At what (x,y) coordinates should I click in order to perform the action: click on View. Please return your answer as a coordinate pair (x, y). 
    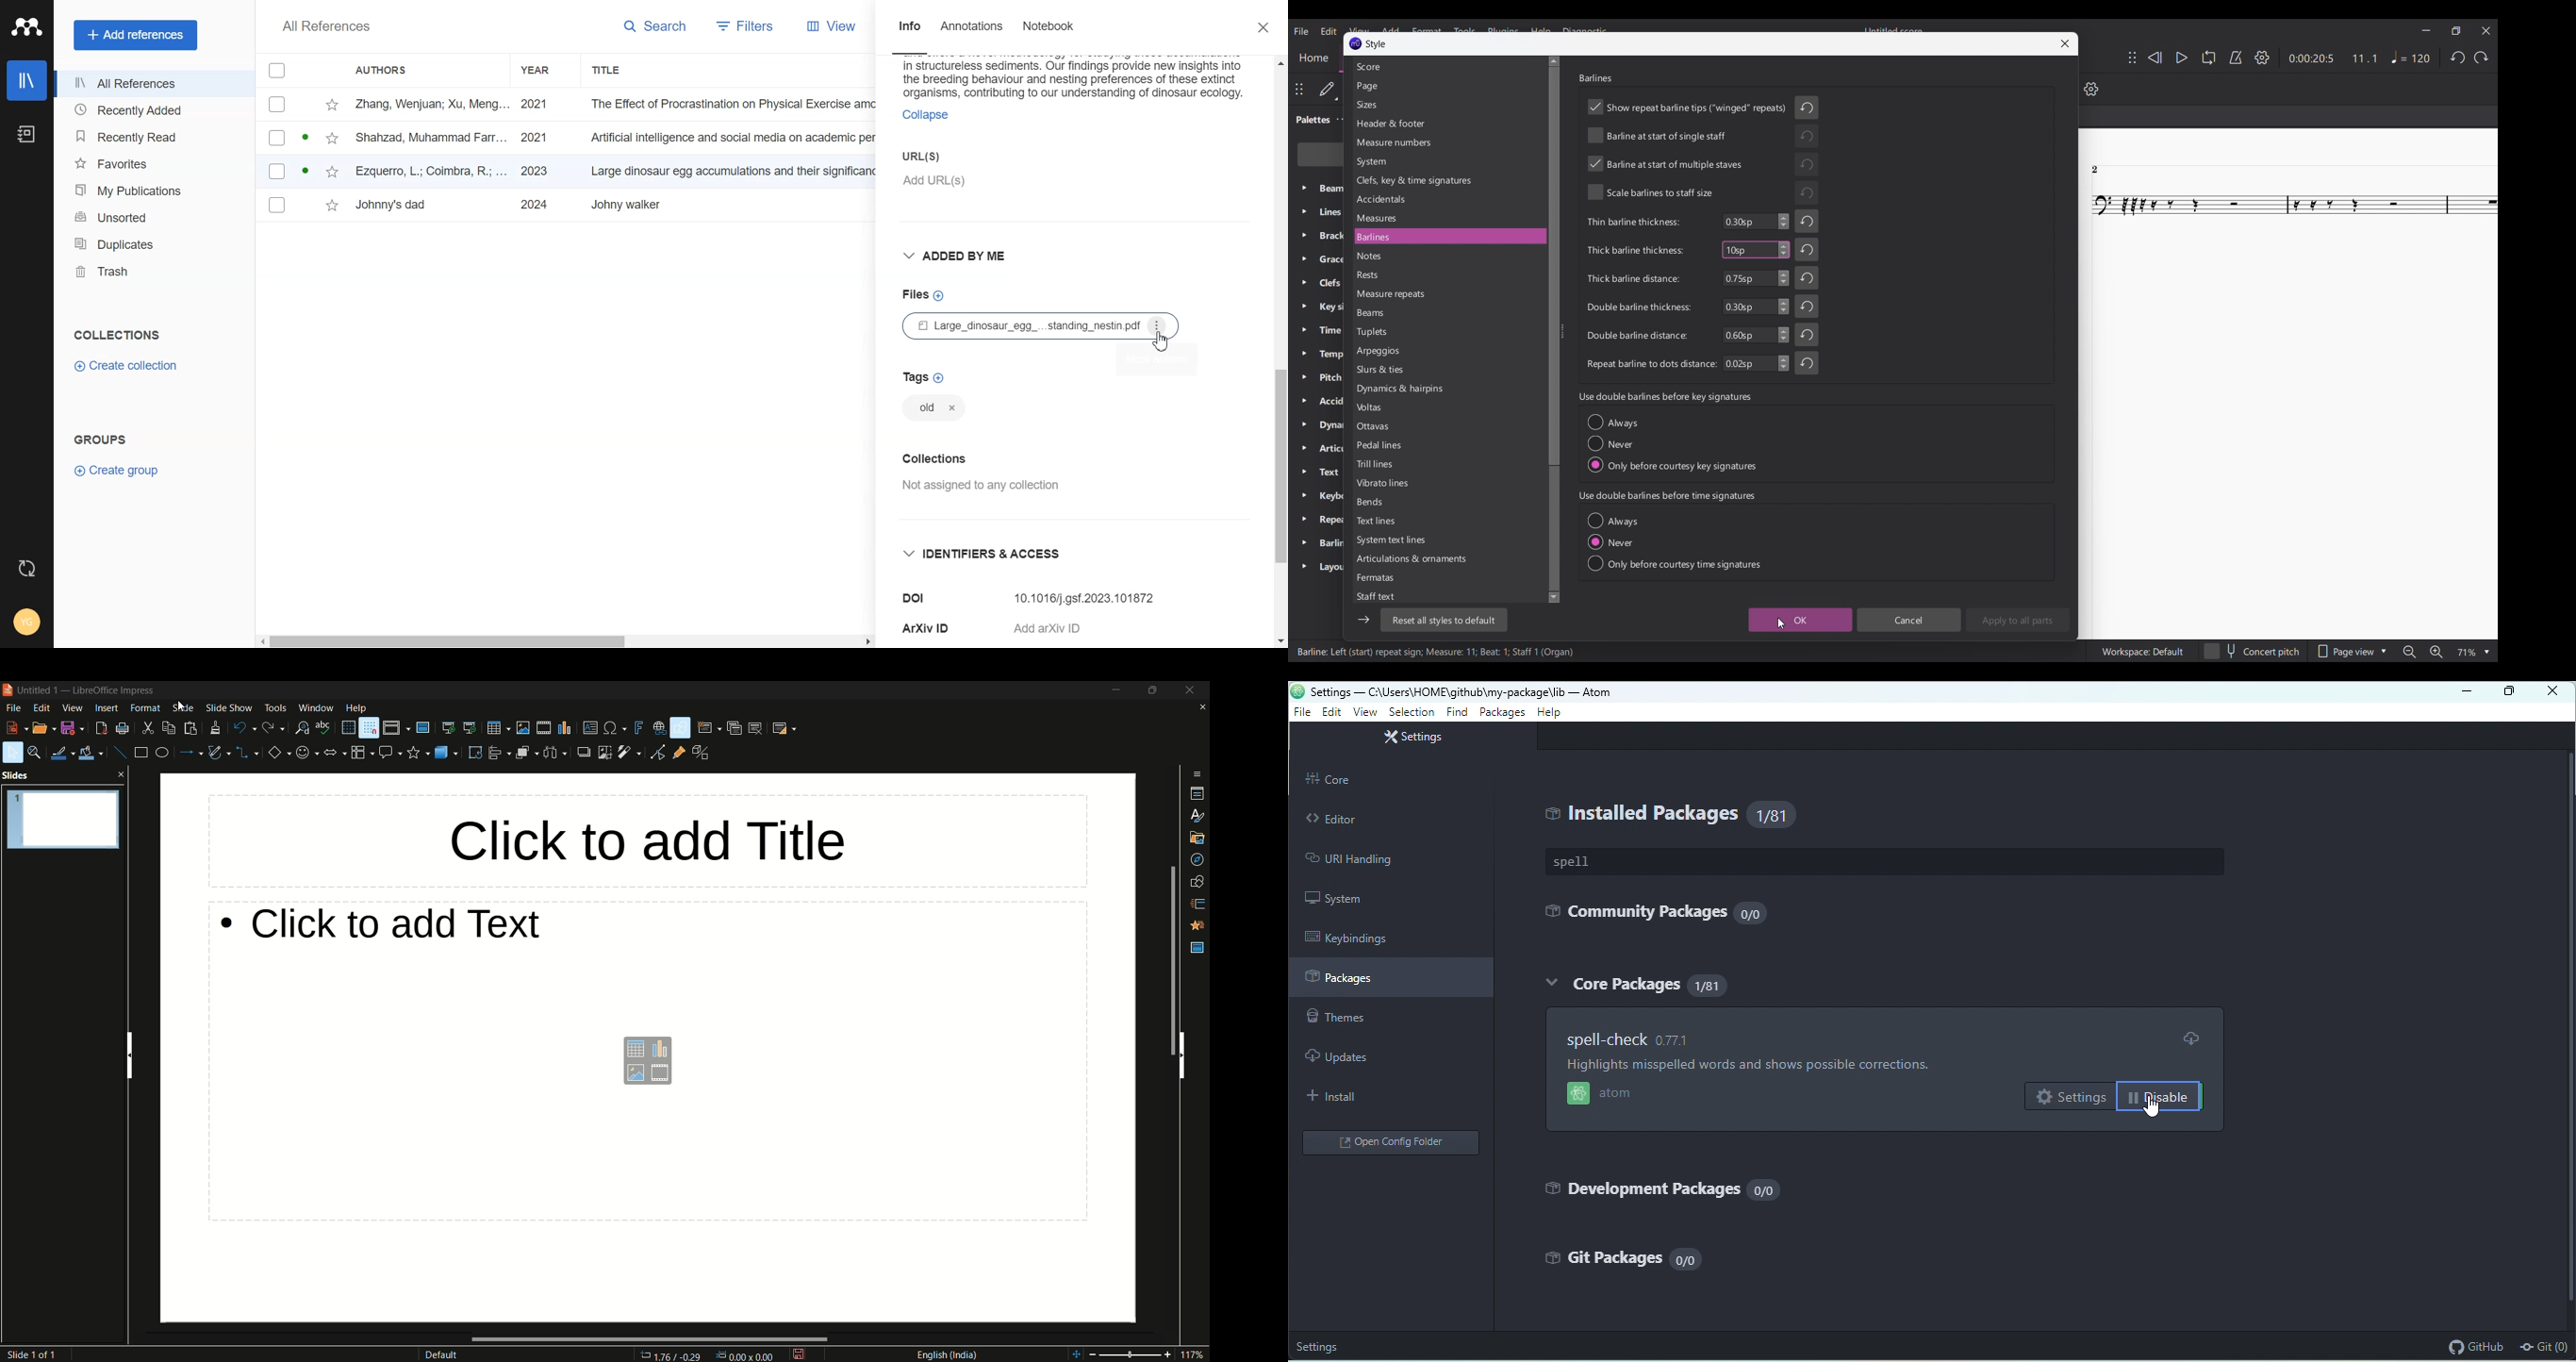
    Looking at the image, I should click on (837, 26).